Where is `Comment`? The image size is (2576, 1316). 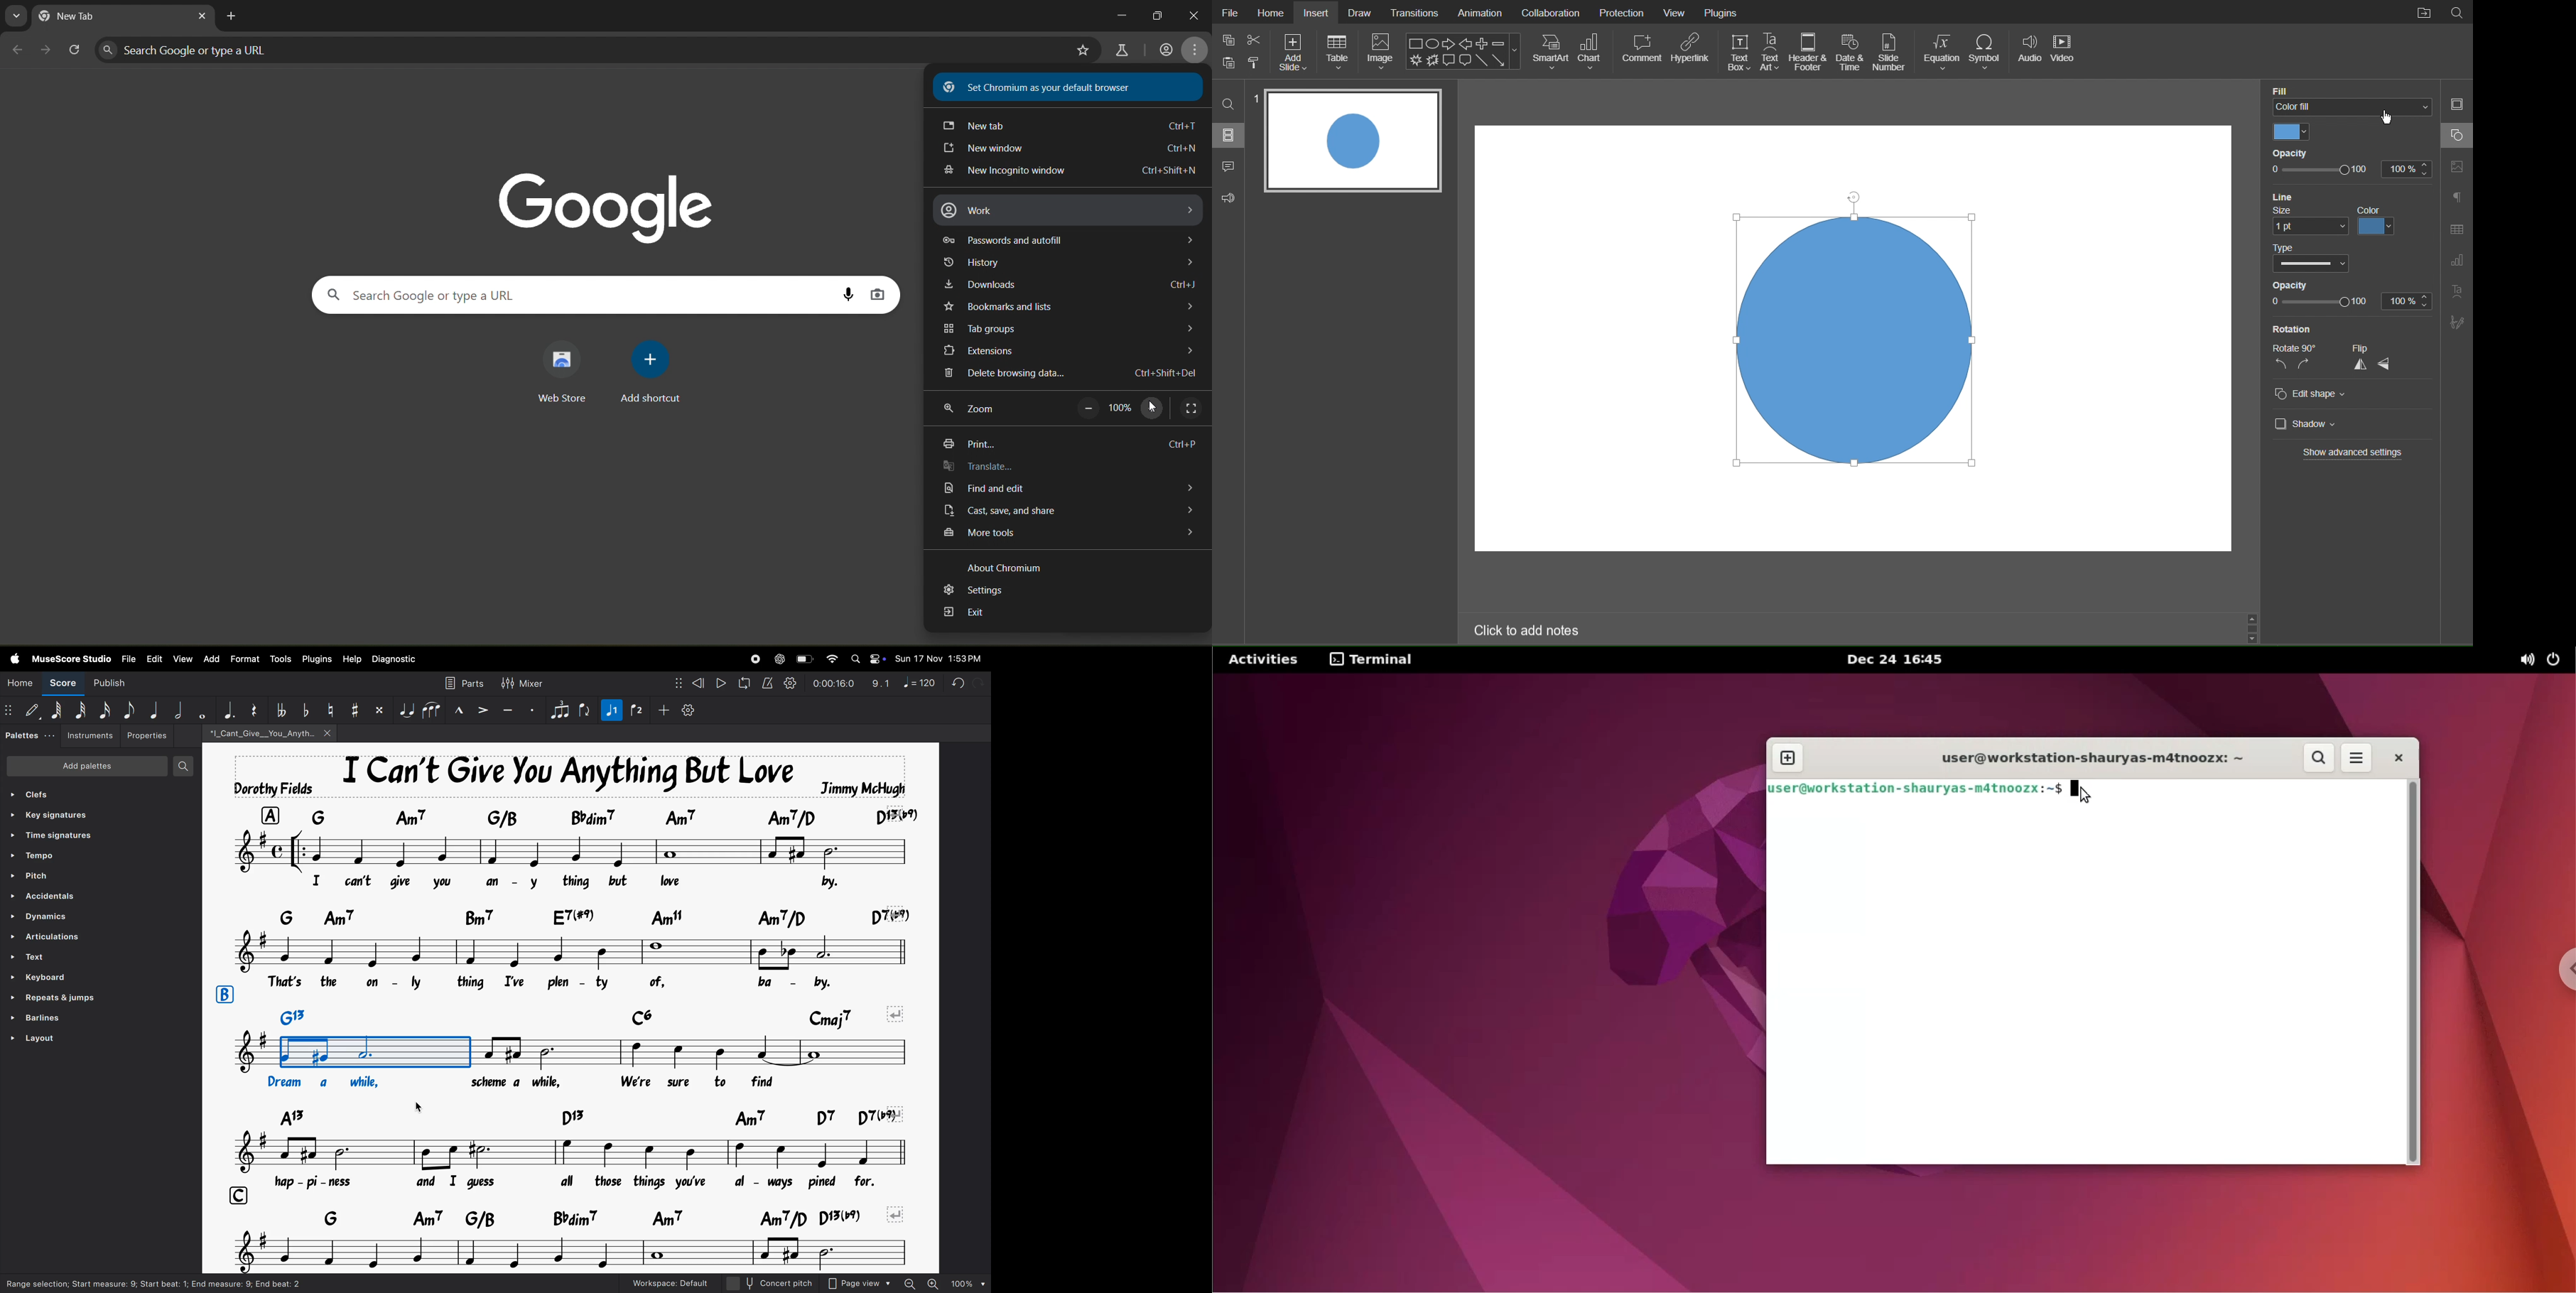 Comment is located at coordinates (1642, 51).